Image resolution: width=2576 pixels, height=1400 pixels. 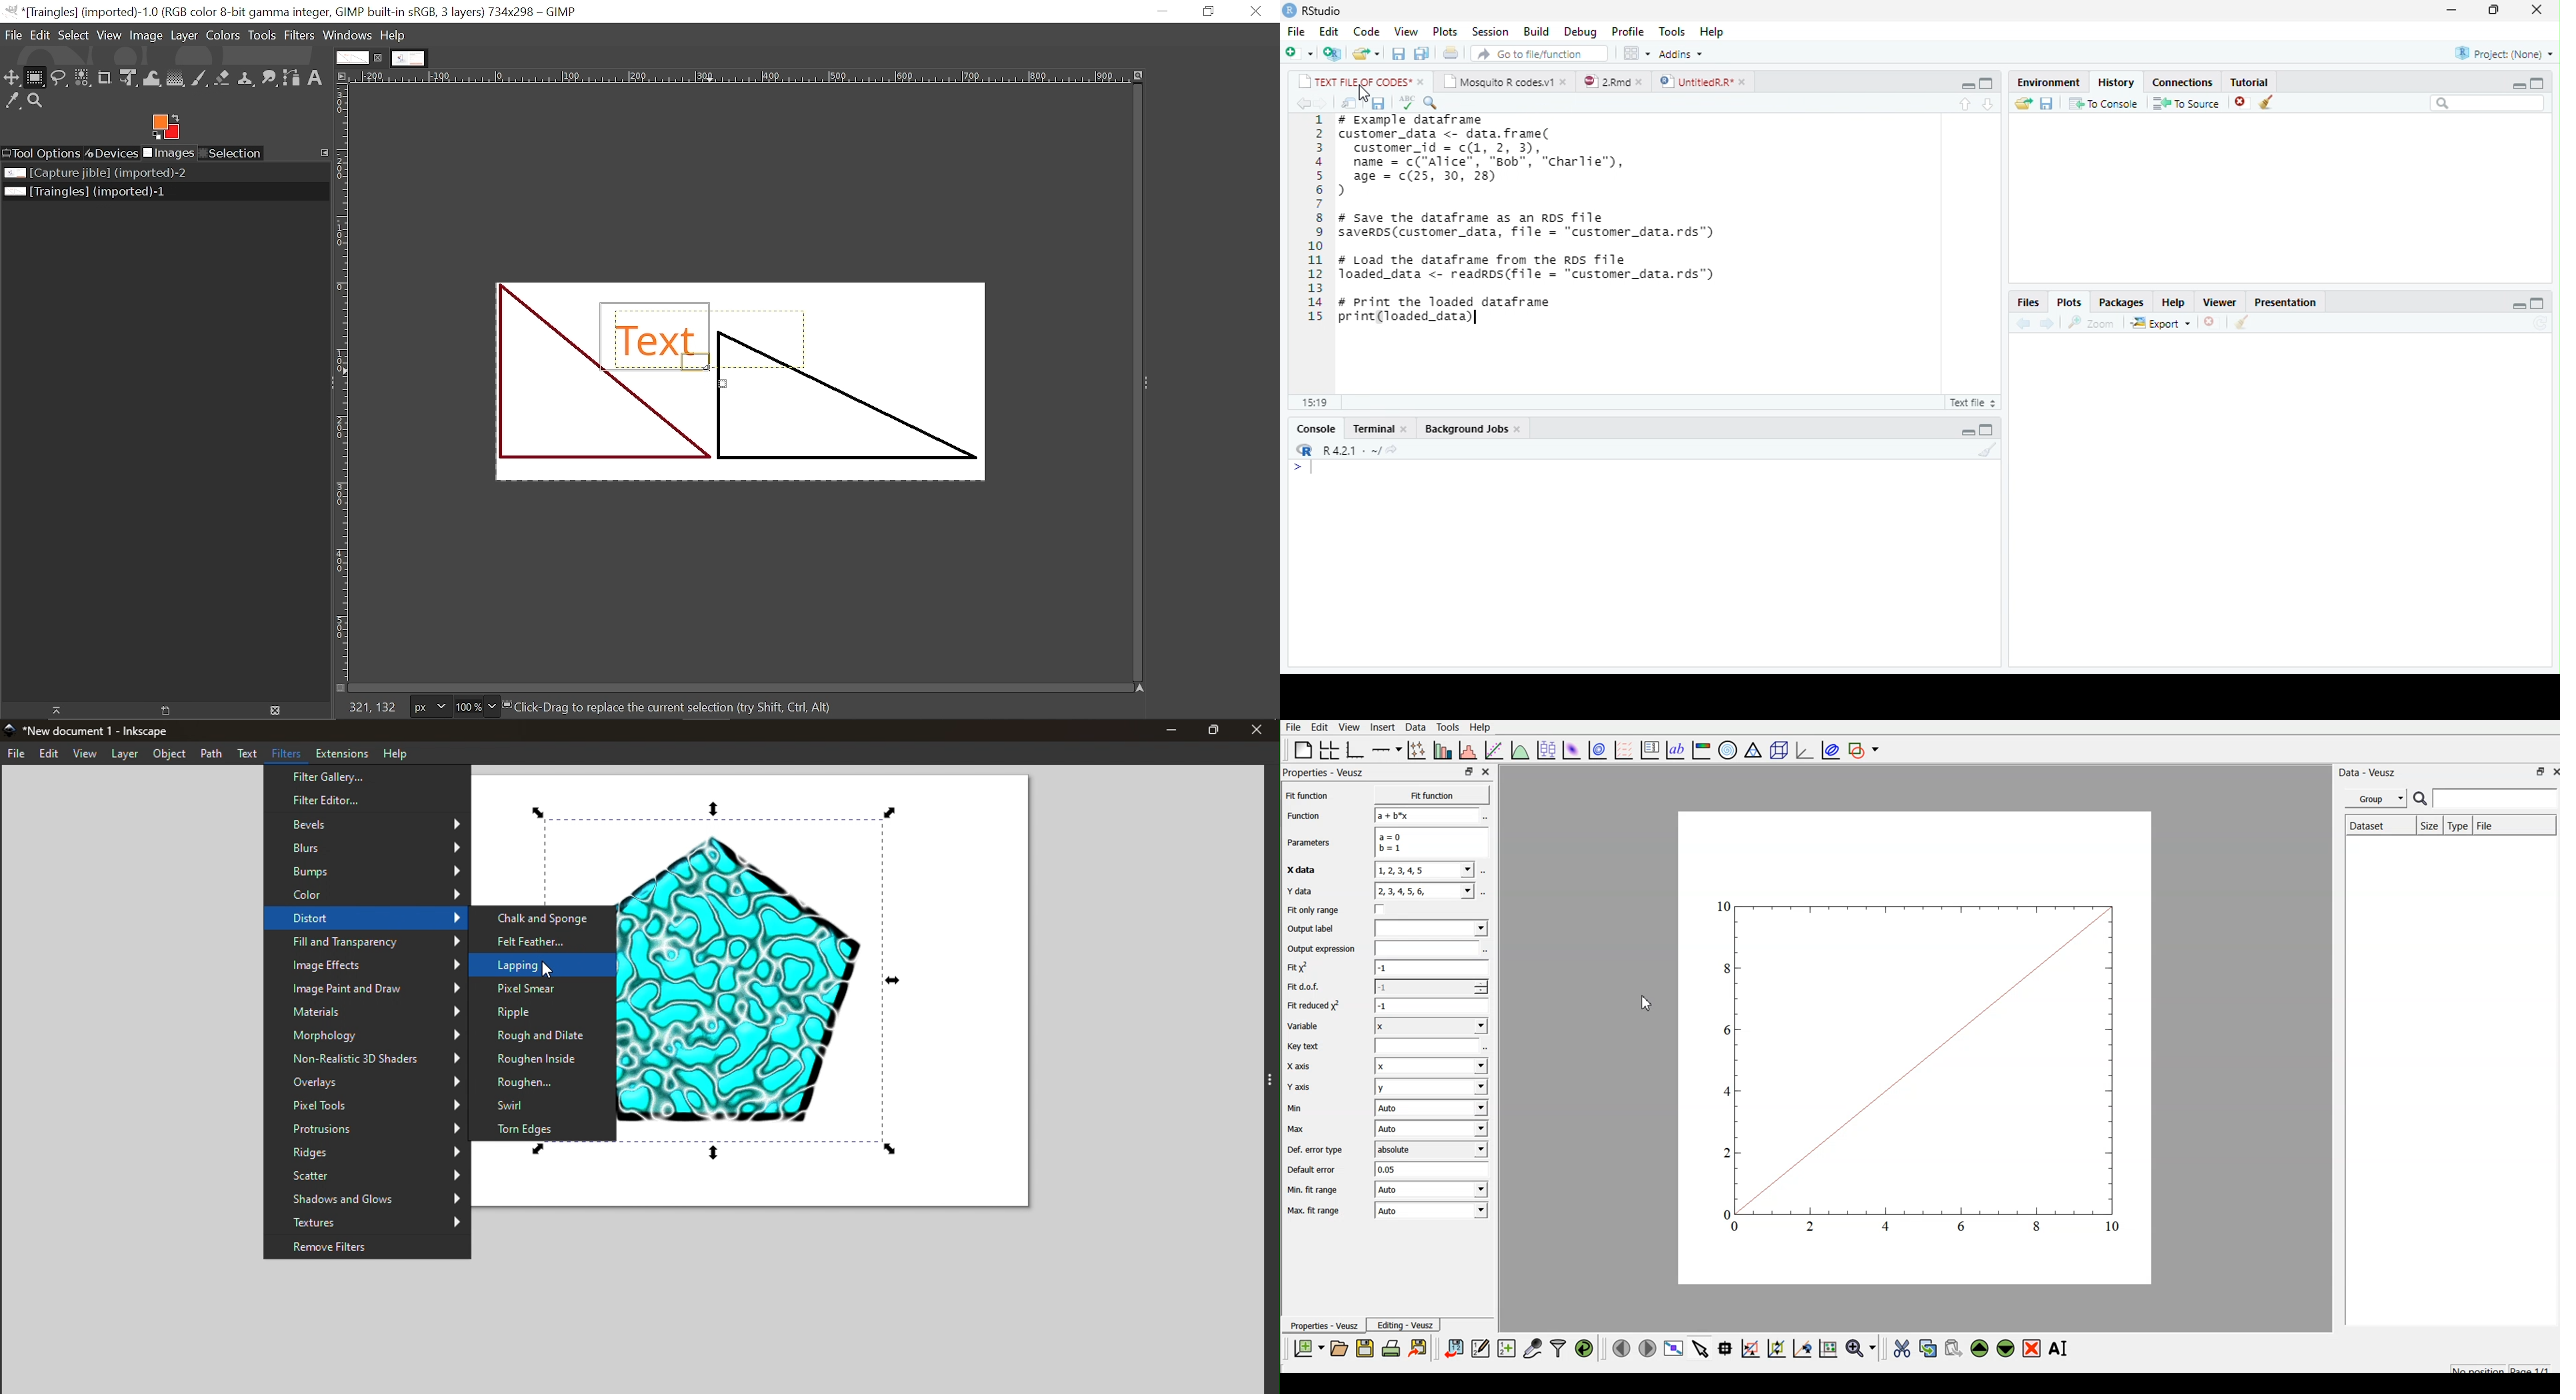 I want to click on 1,2,3,4,5, so click(x=1426, y=870).